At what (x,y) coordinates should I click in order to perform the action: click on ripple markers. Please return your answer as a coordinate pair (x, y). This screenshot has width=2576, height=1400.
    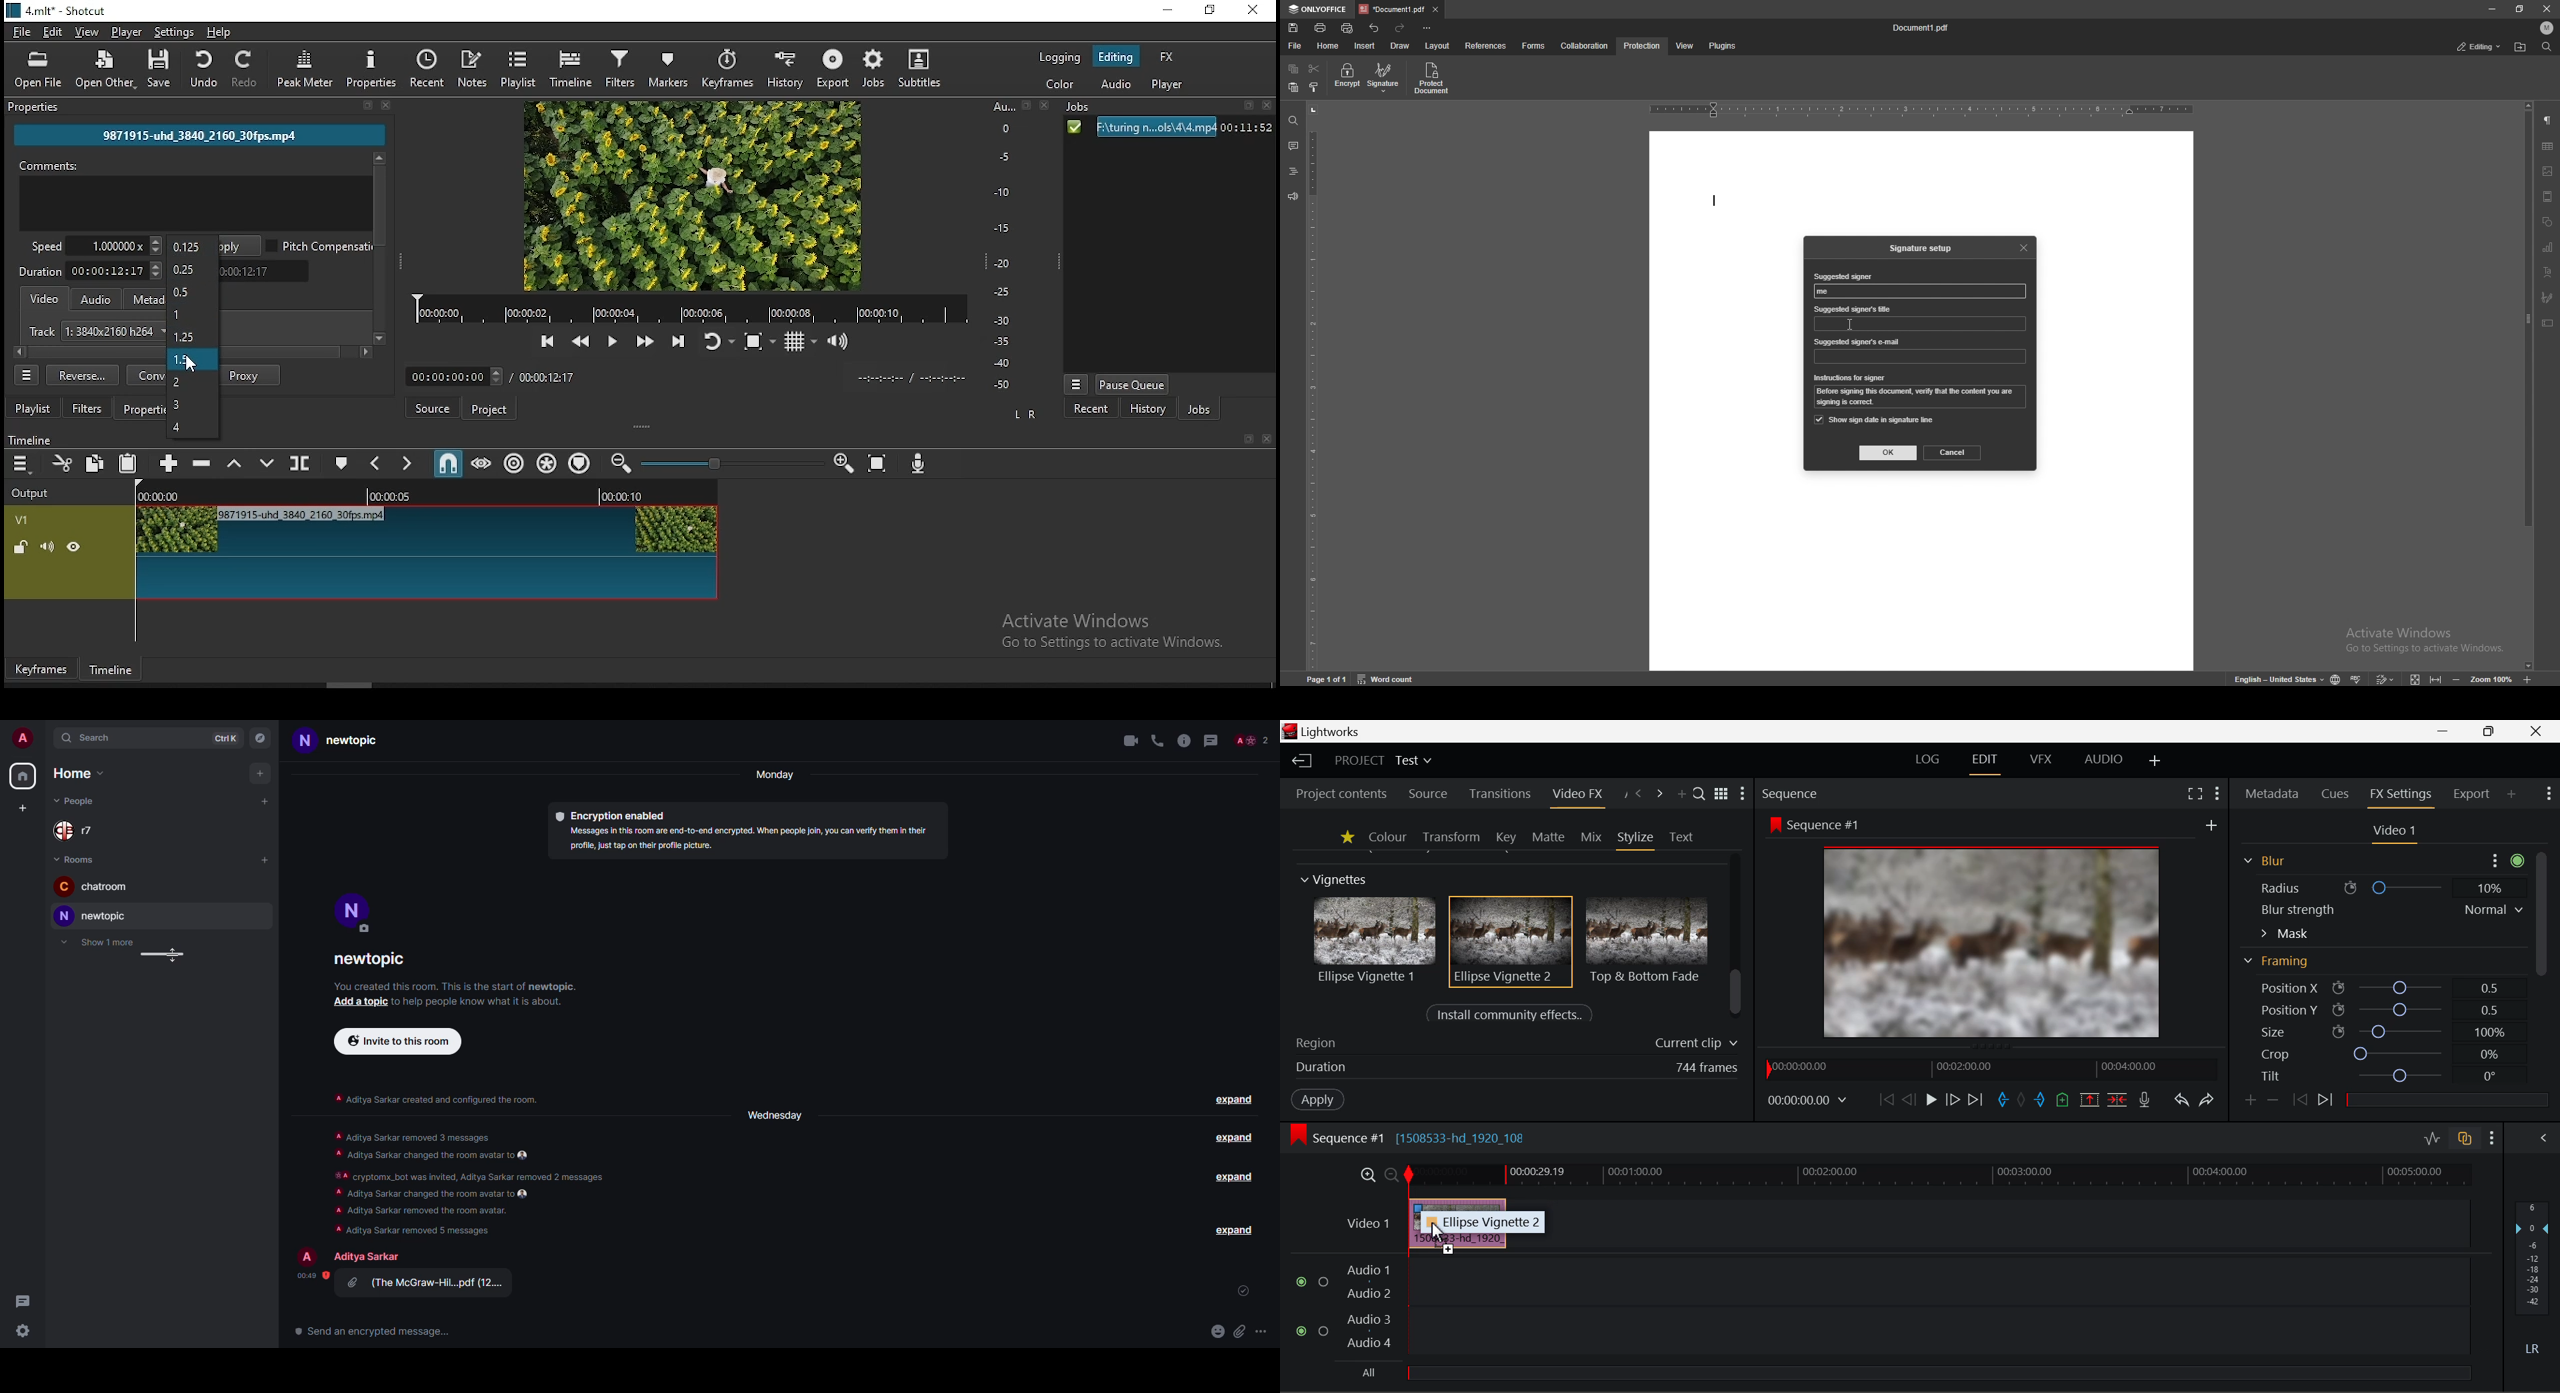
    Looking at the image, I should click on (579, 462).